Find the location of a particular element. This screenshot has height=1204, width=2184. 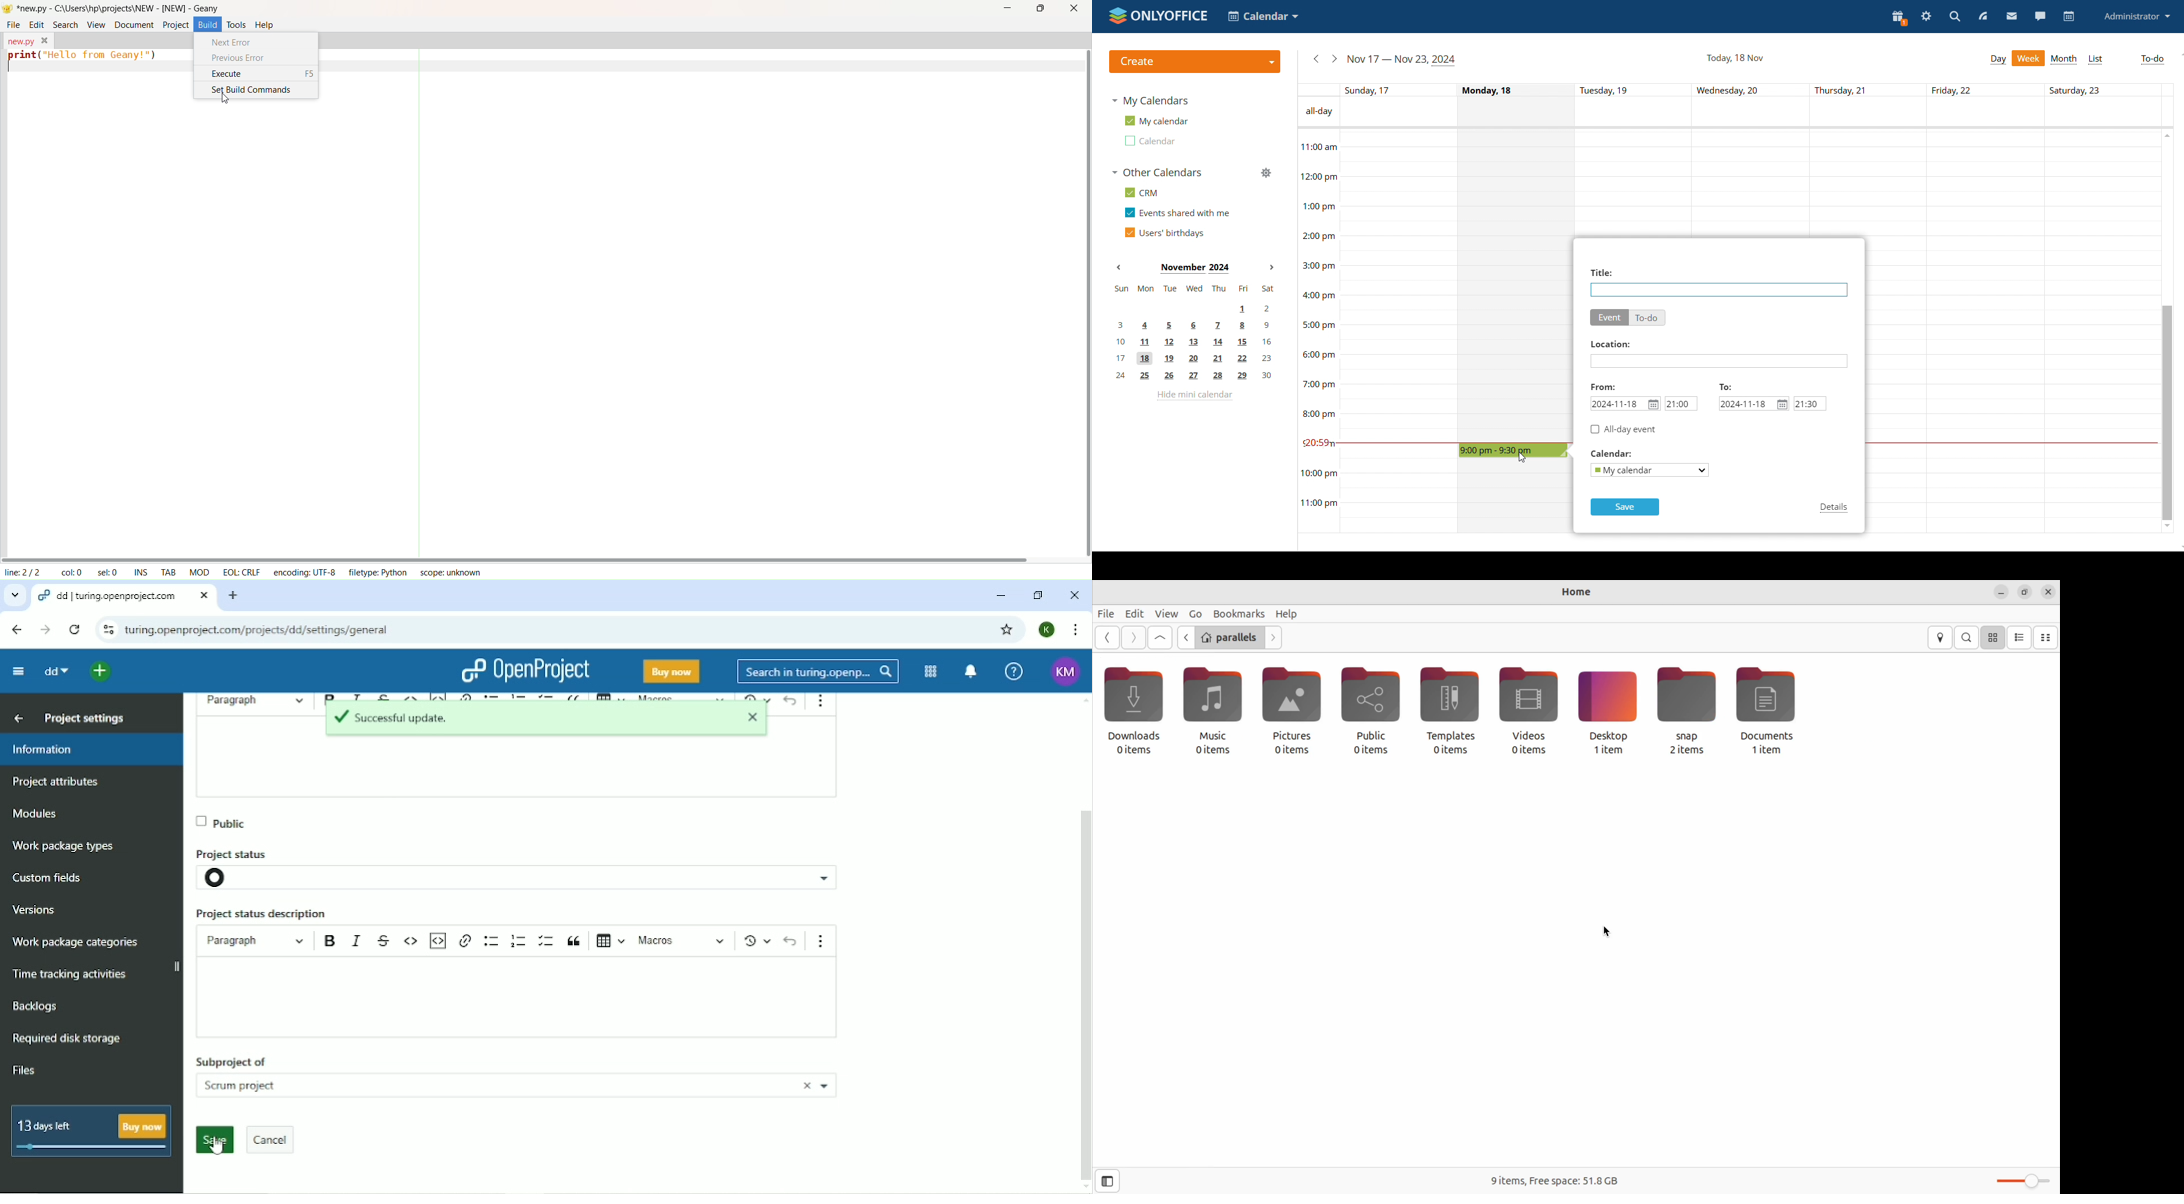

vertical scroll bar is located at coordinates (1089, 894).